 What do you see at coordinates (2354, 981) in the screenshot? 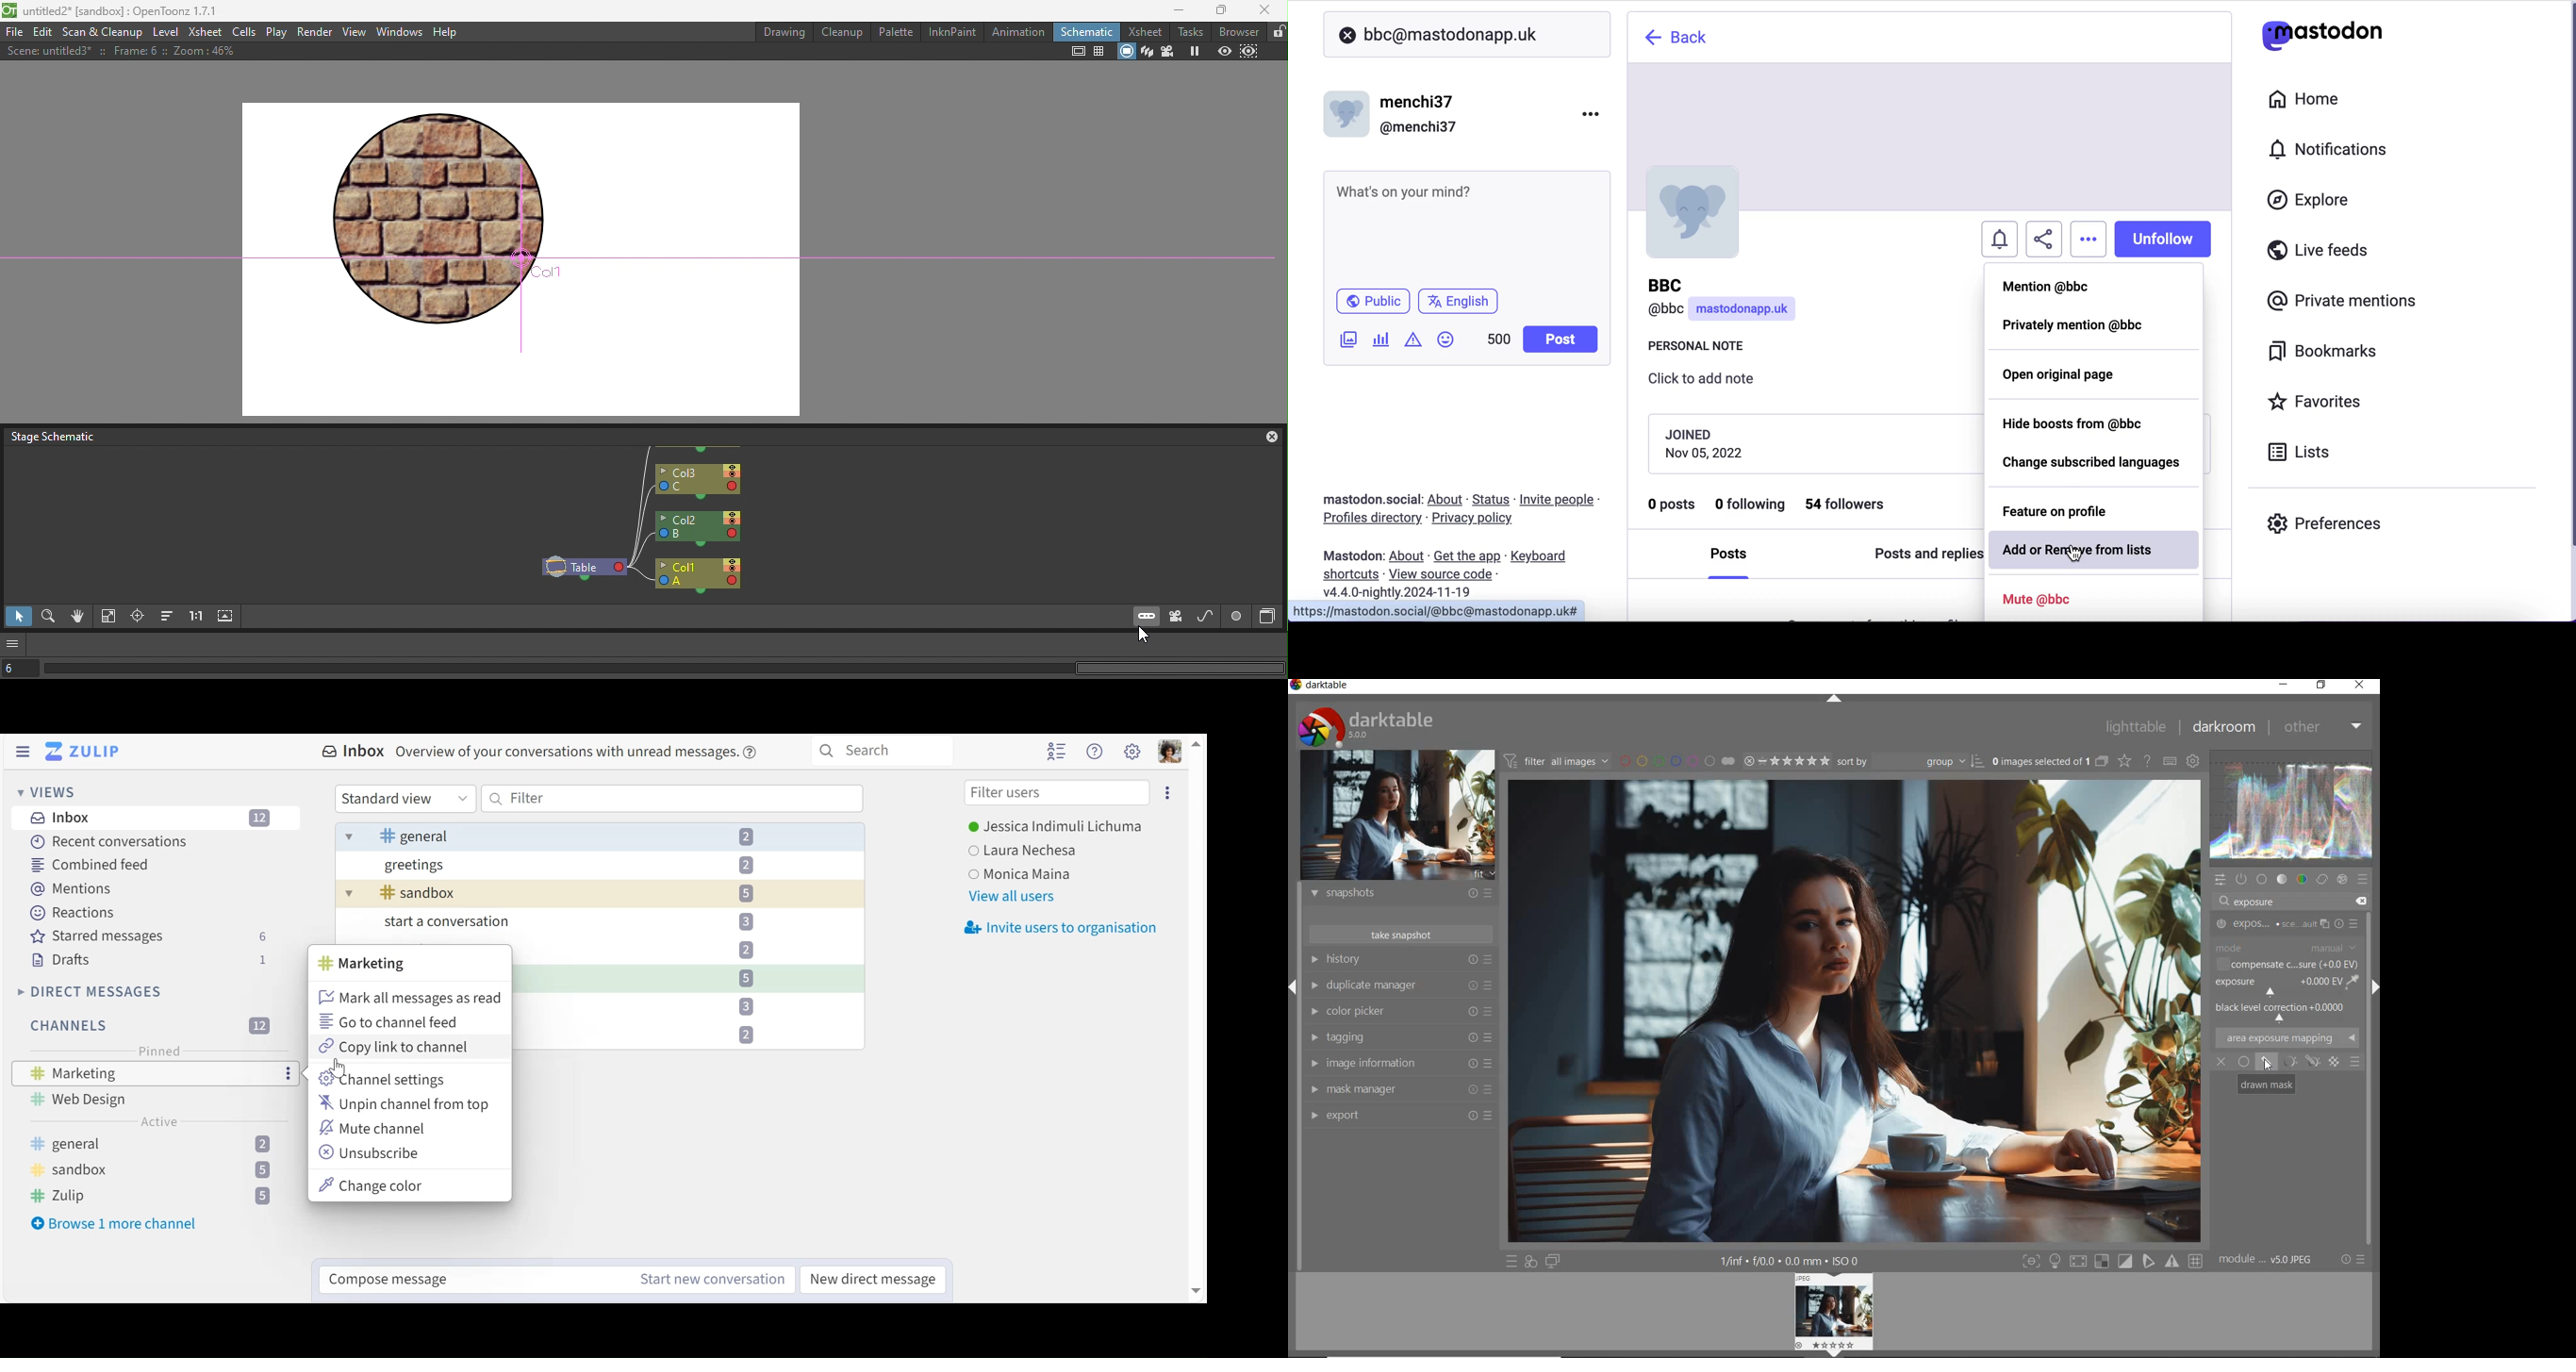
I see `PICK GUI COLOR FROM IMAGE` at bounding box center [2354, 981].